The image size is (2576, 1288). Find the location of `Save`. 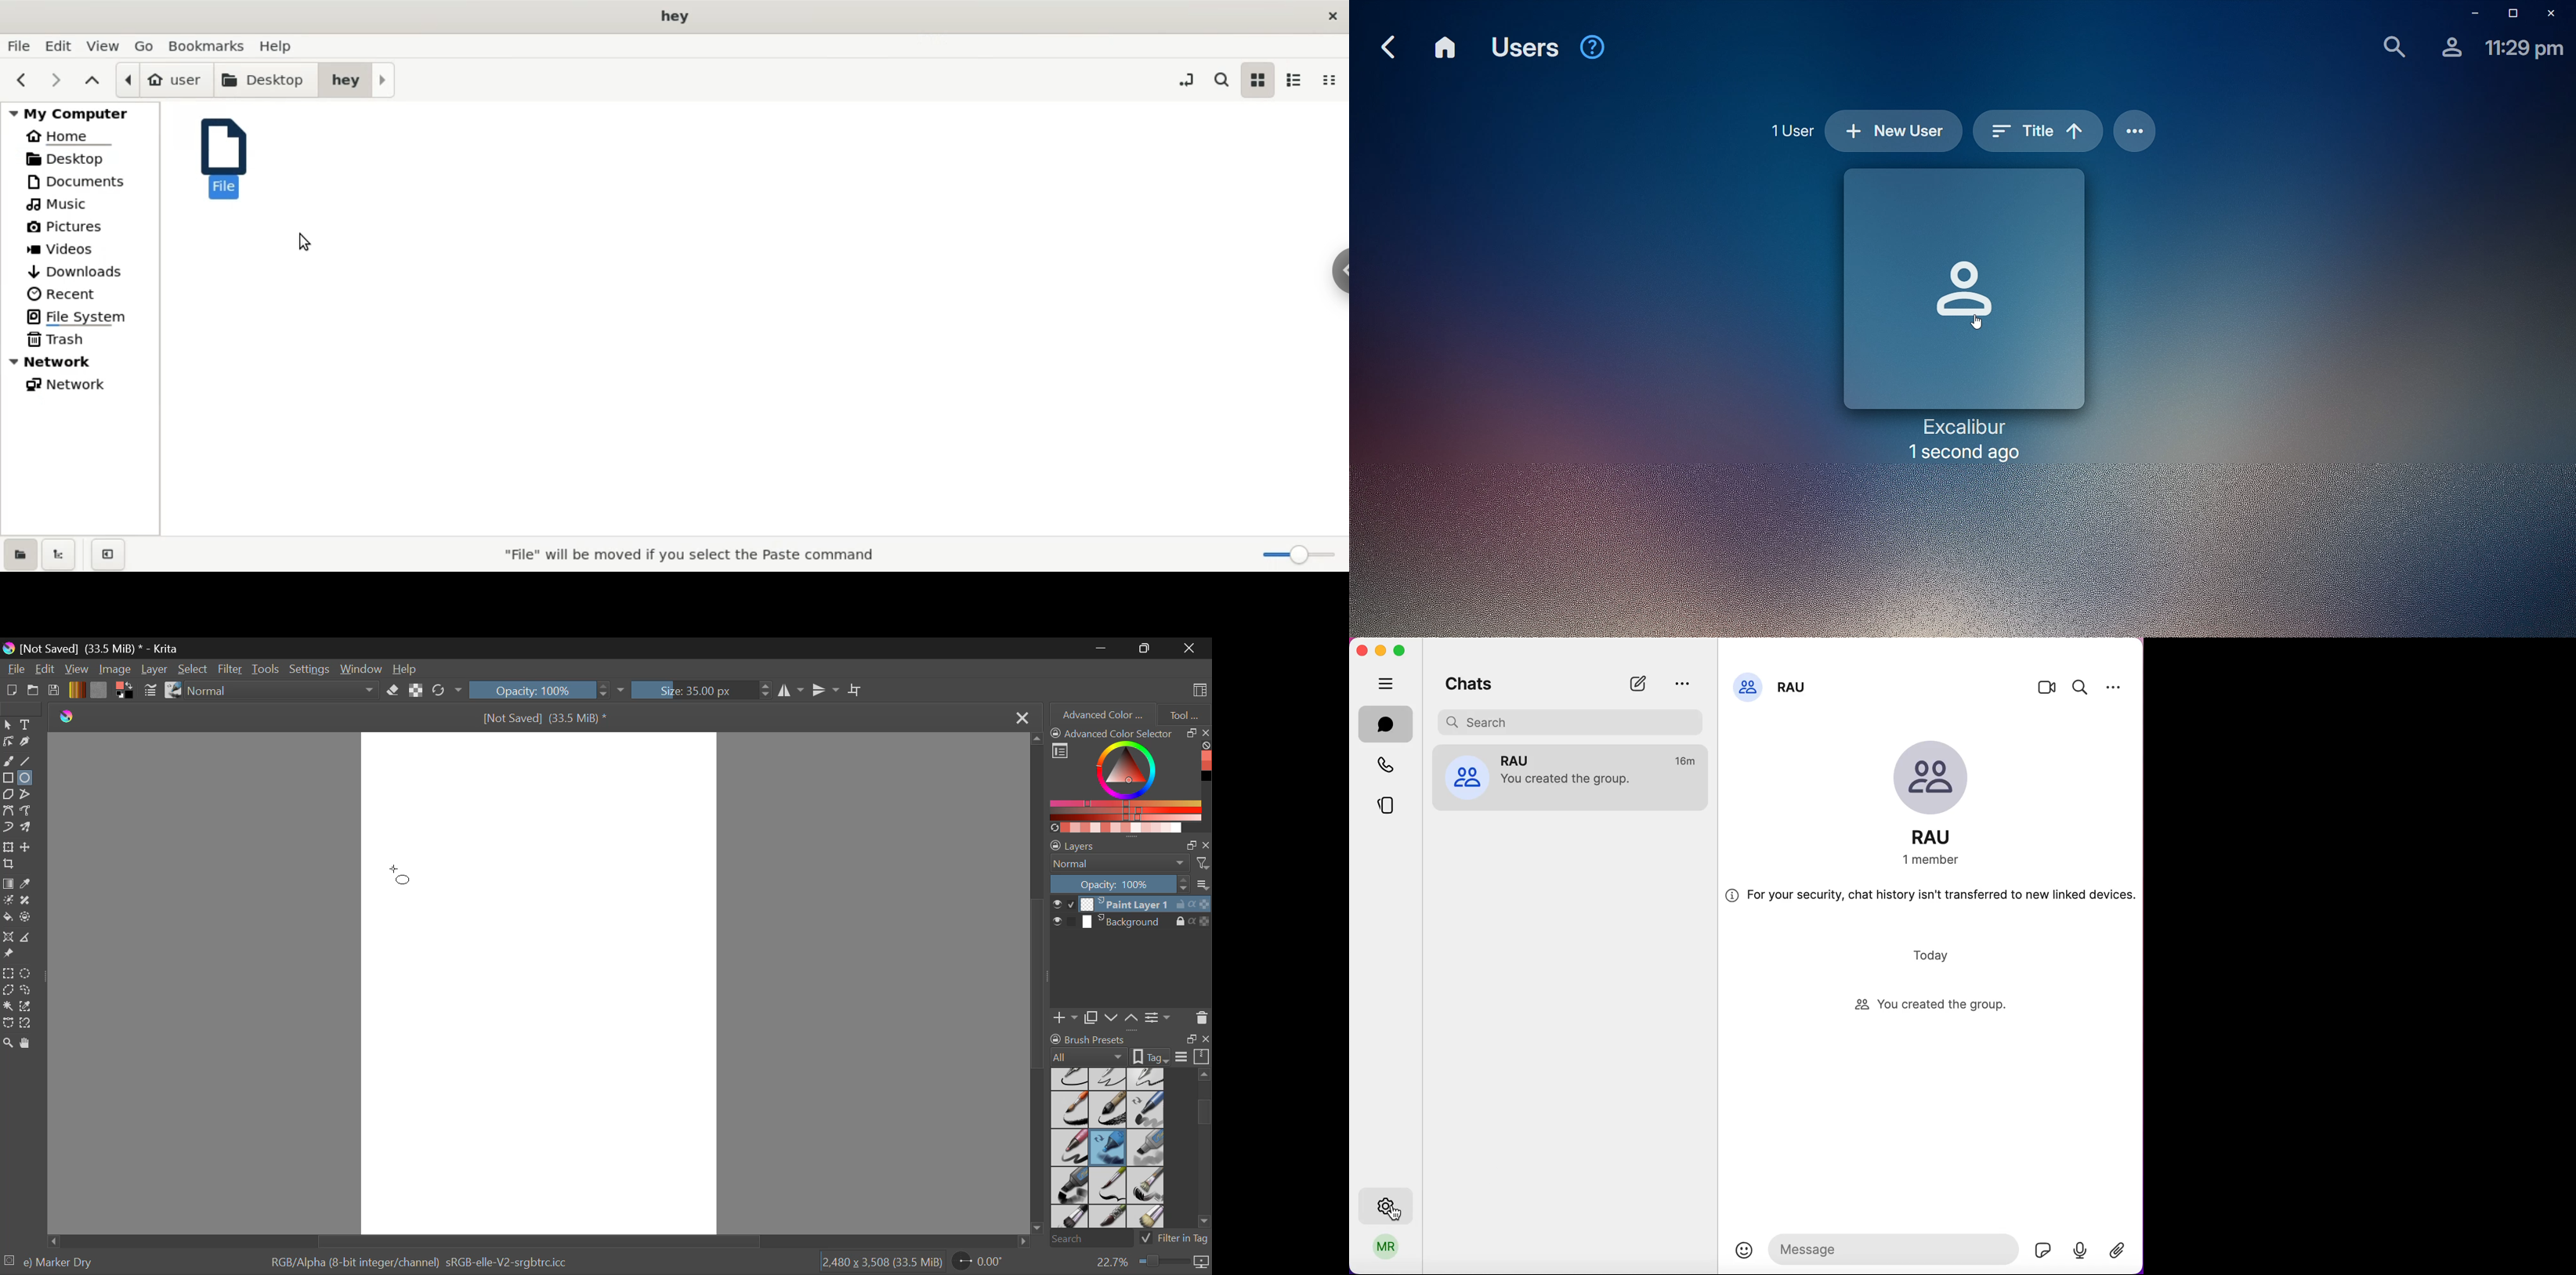

Save is located at coordinates (54, 691).